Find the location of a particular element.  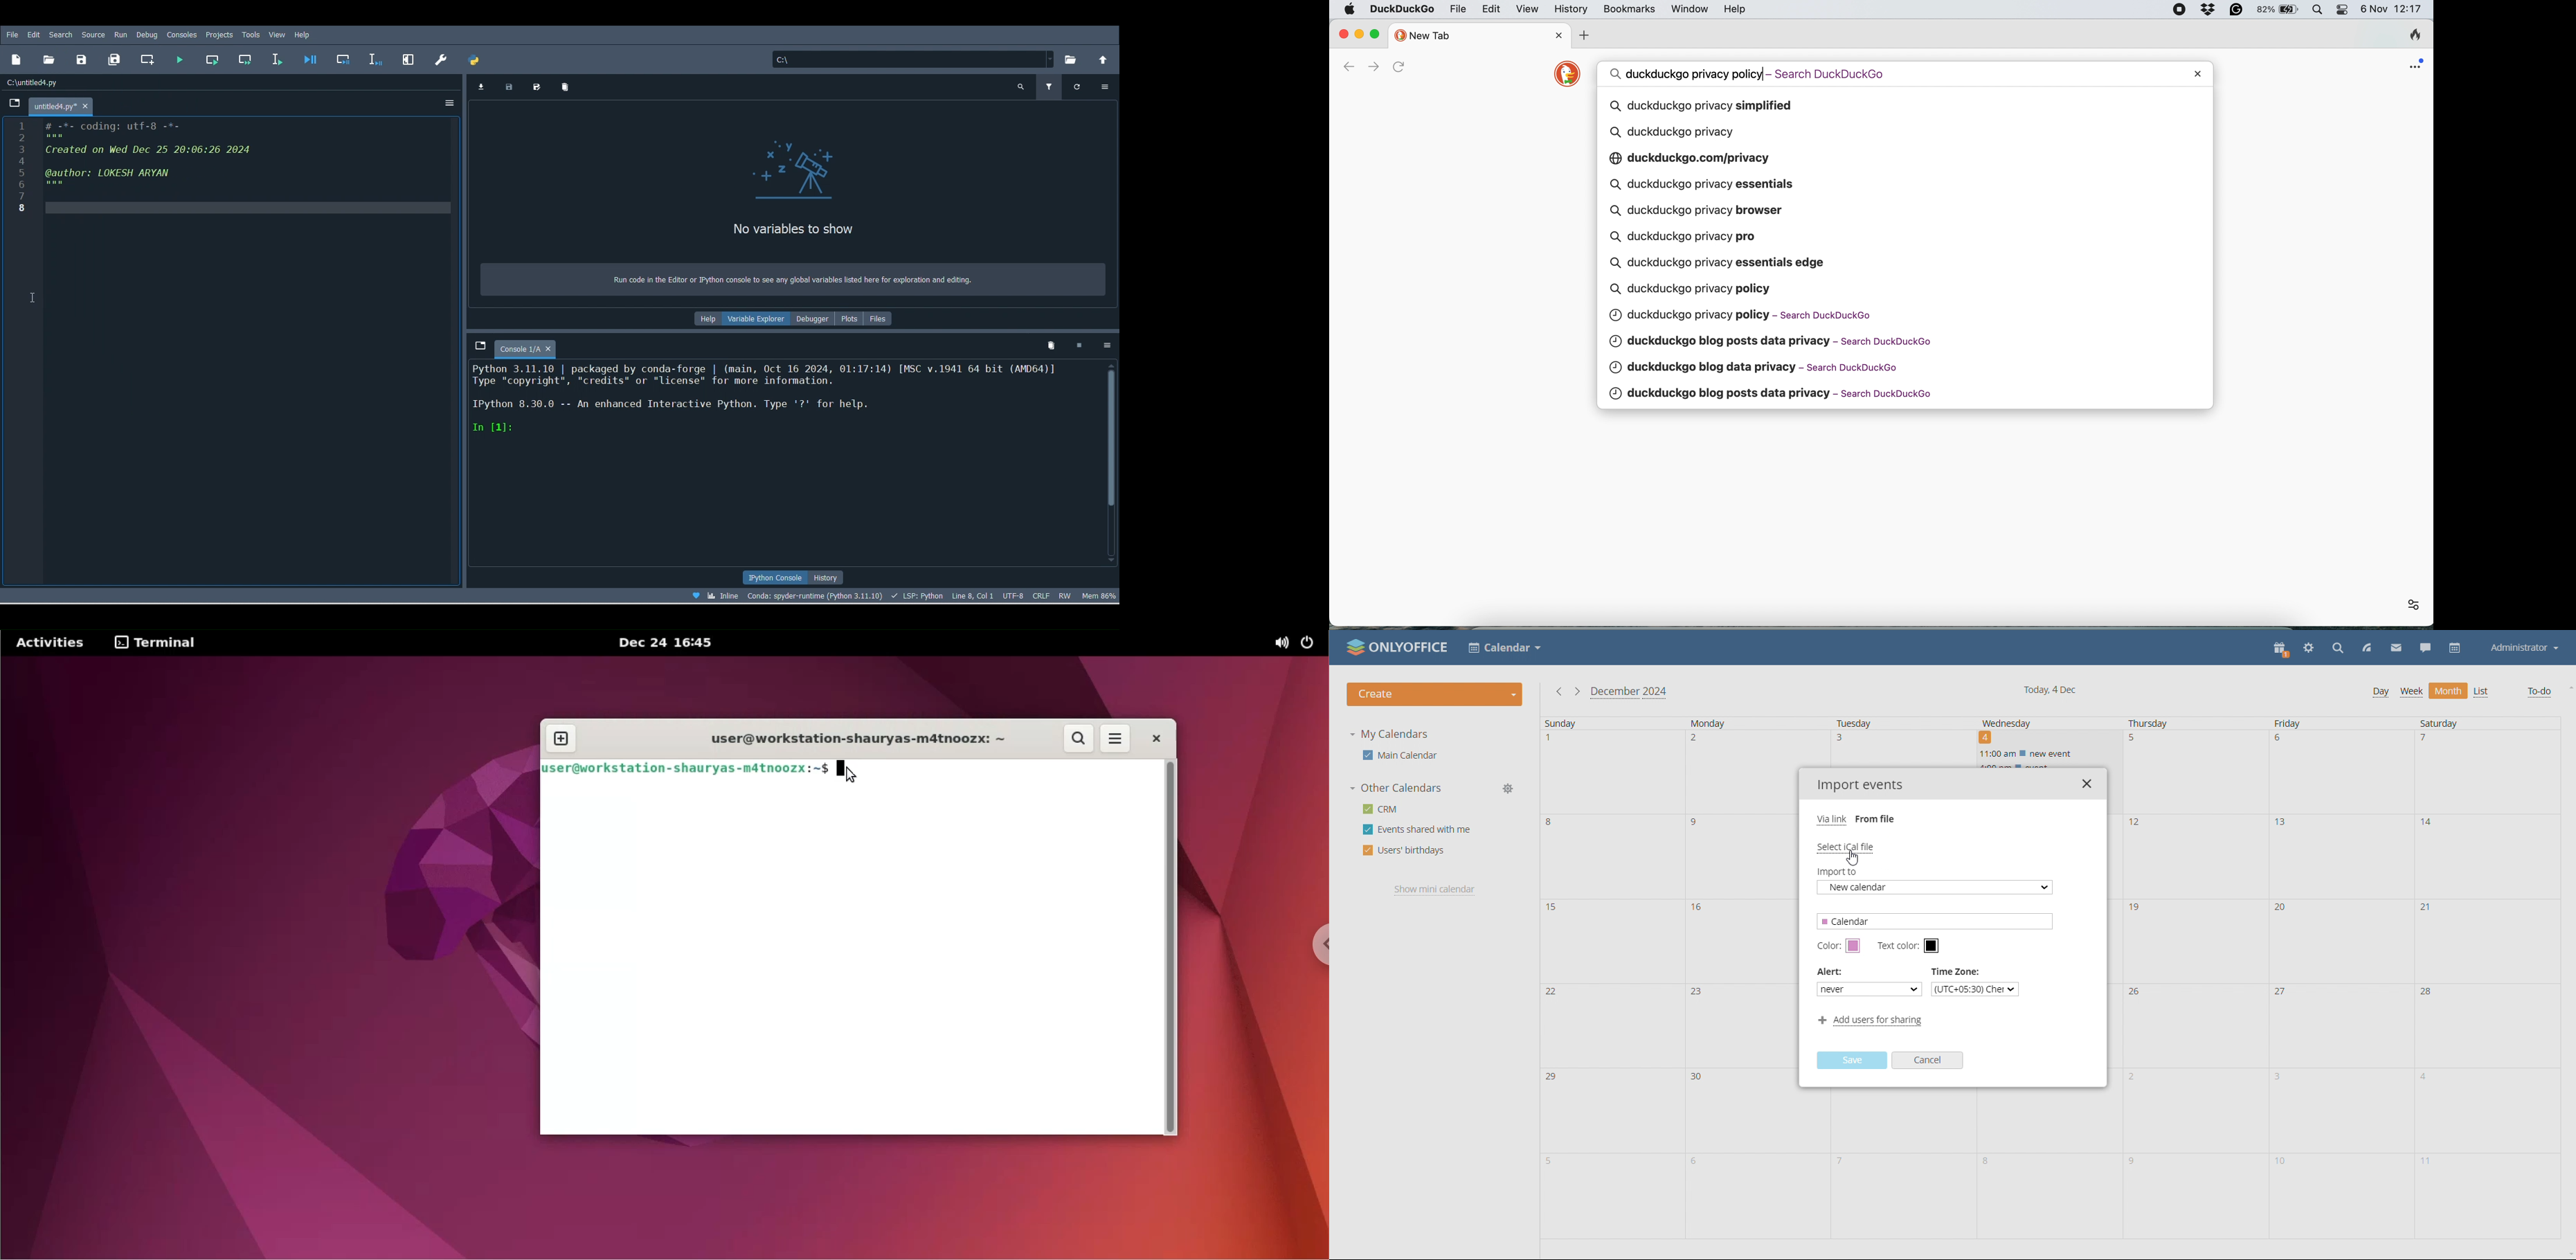

Global memory usage is located at coordinates (1101, 596).